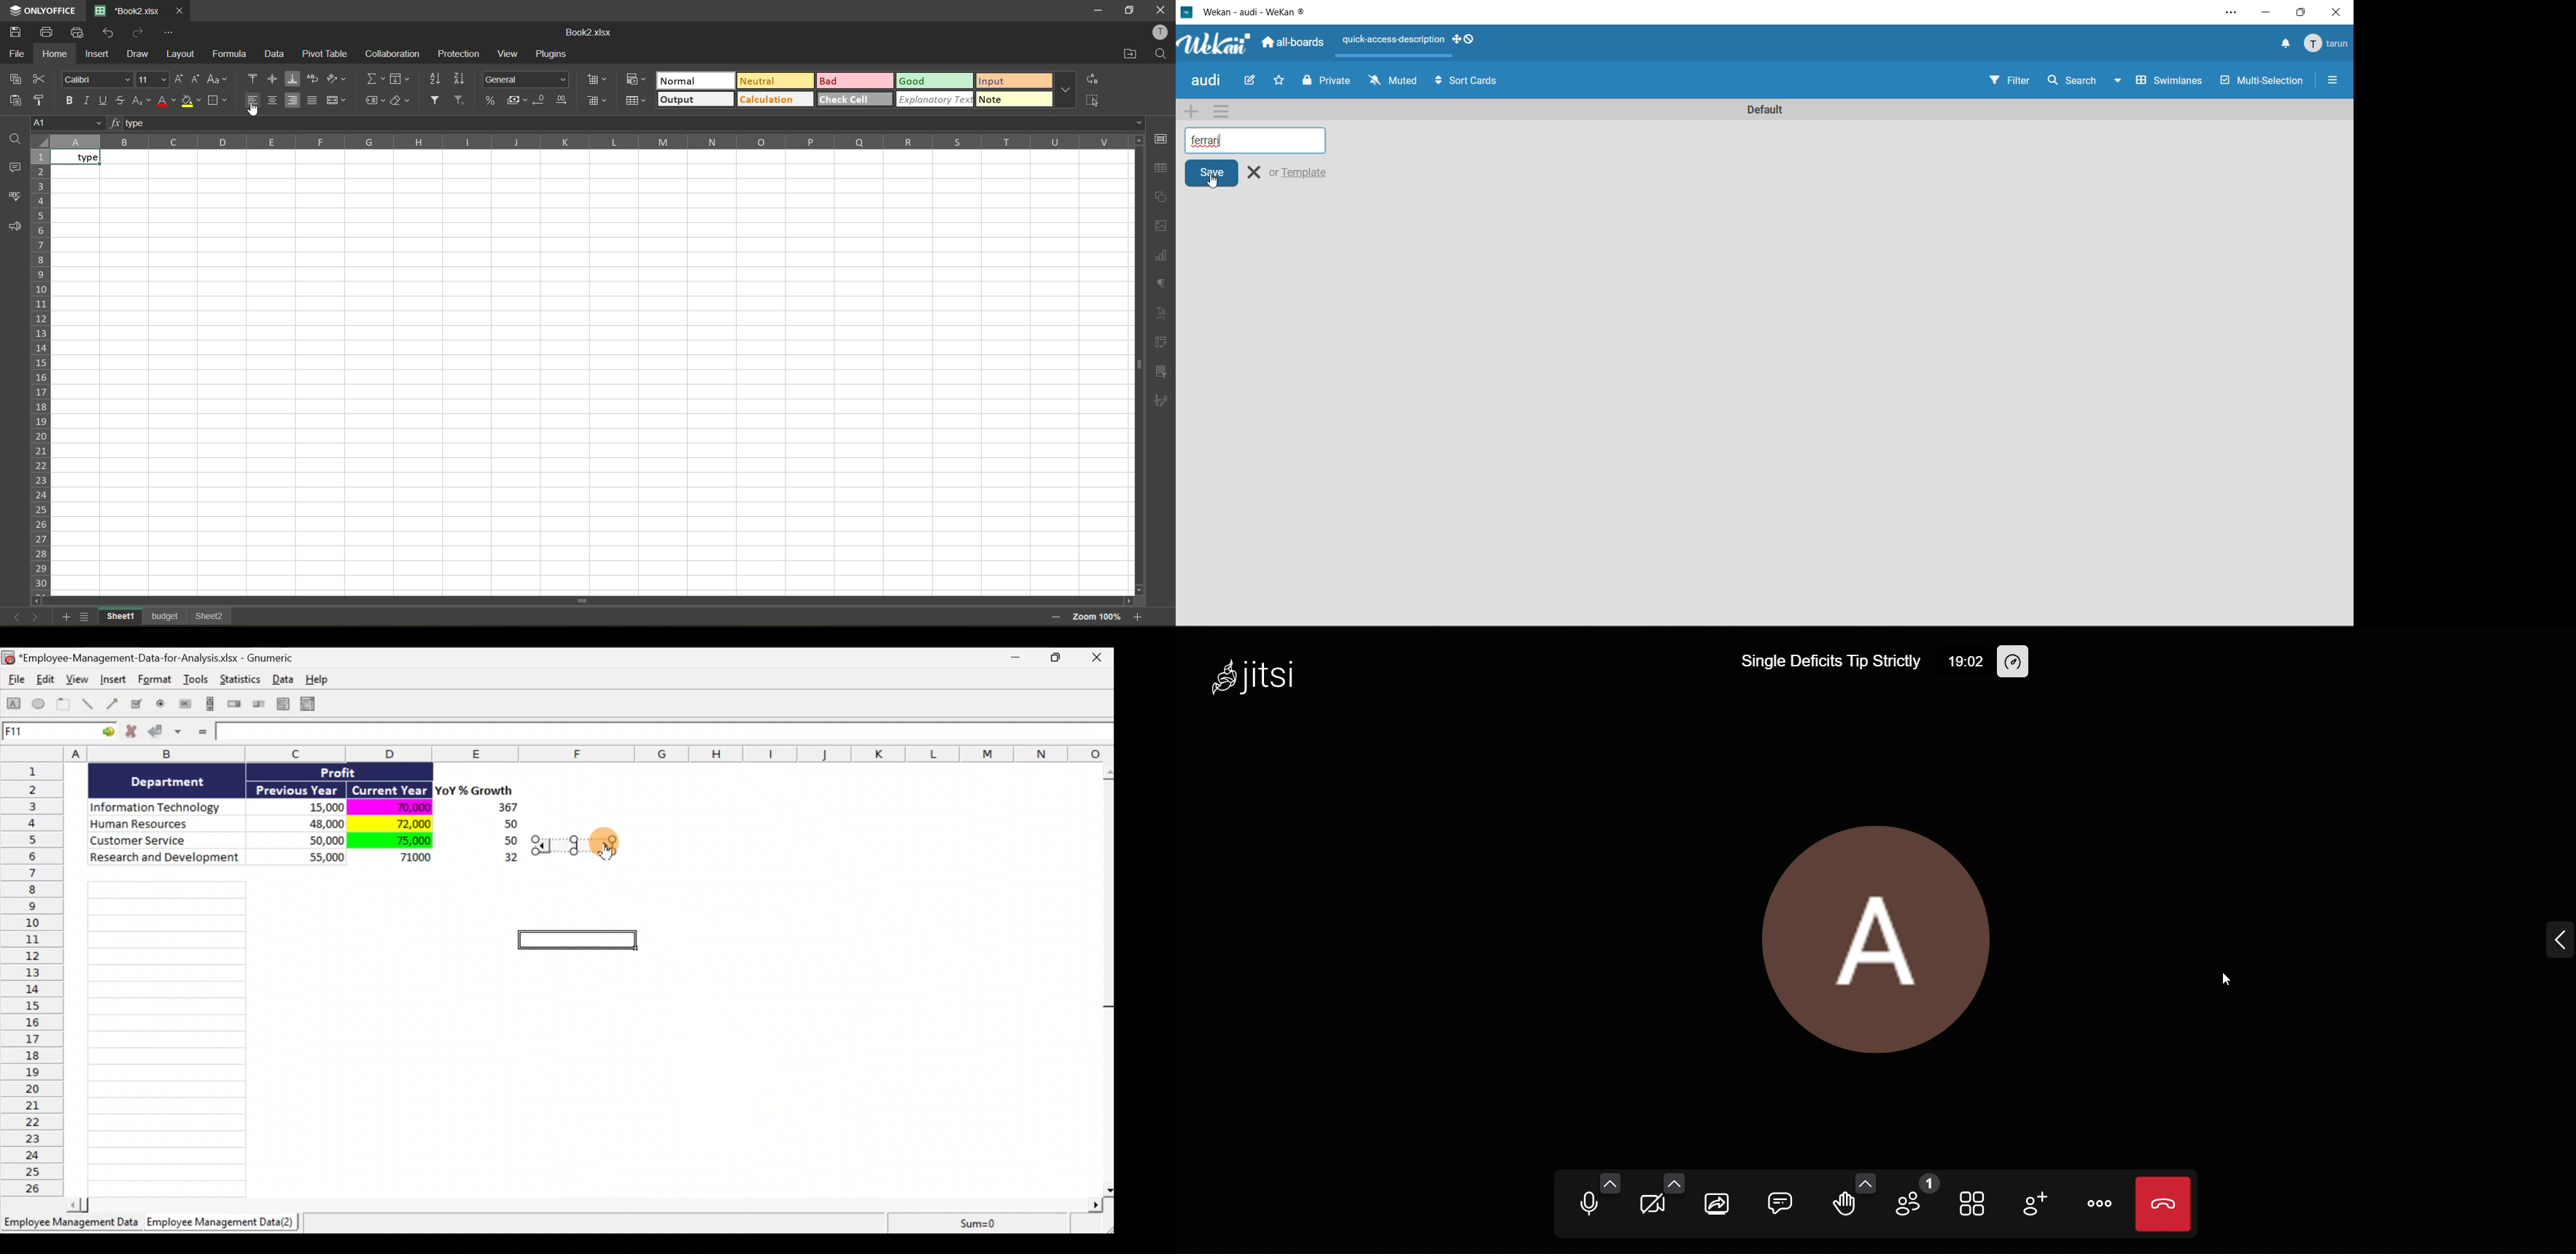 Image resolution: width=2576 pixels, height=1260 pixels. I want to click on Cells, so click(167, 1036).